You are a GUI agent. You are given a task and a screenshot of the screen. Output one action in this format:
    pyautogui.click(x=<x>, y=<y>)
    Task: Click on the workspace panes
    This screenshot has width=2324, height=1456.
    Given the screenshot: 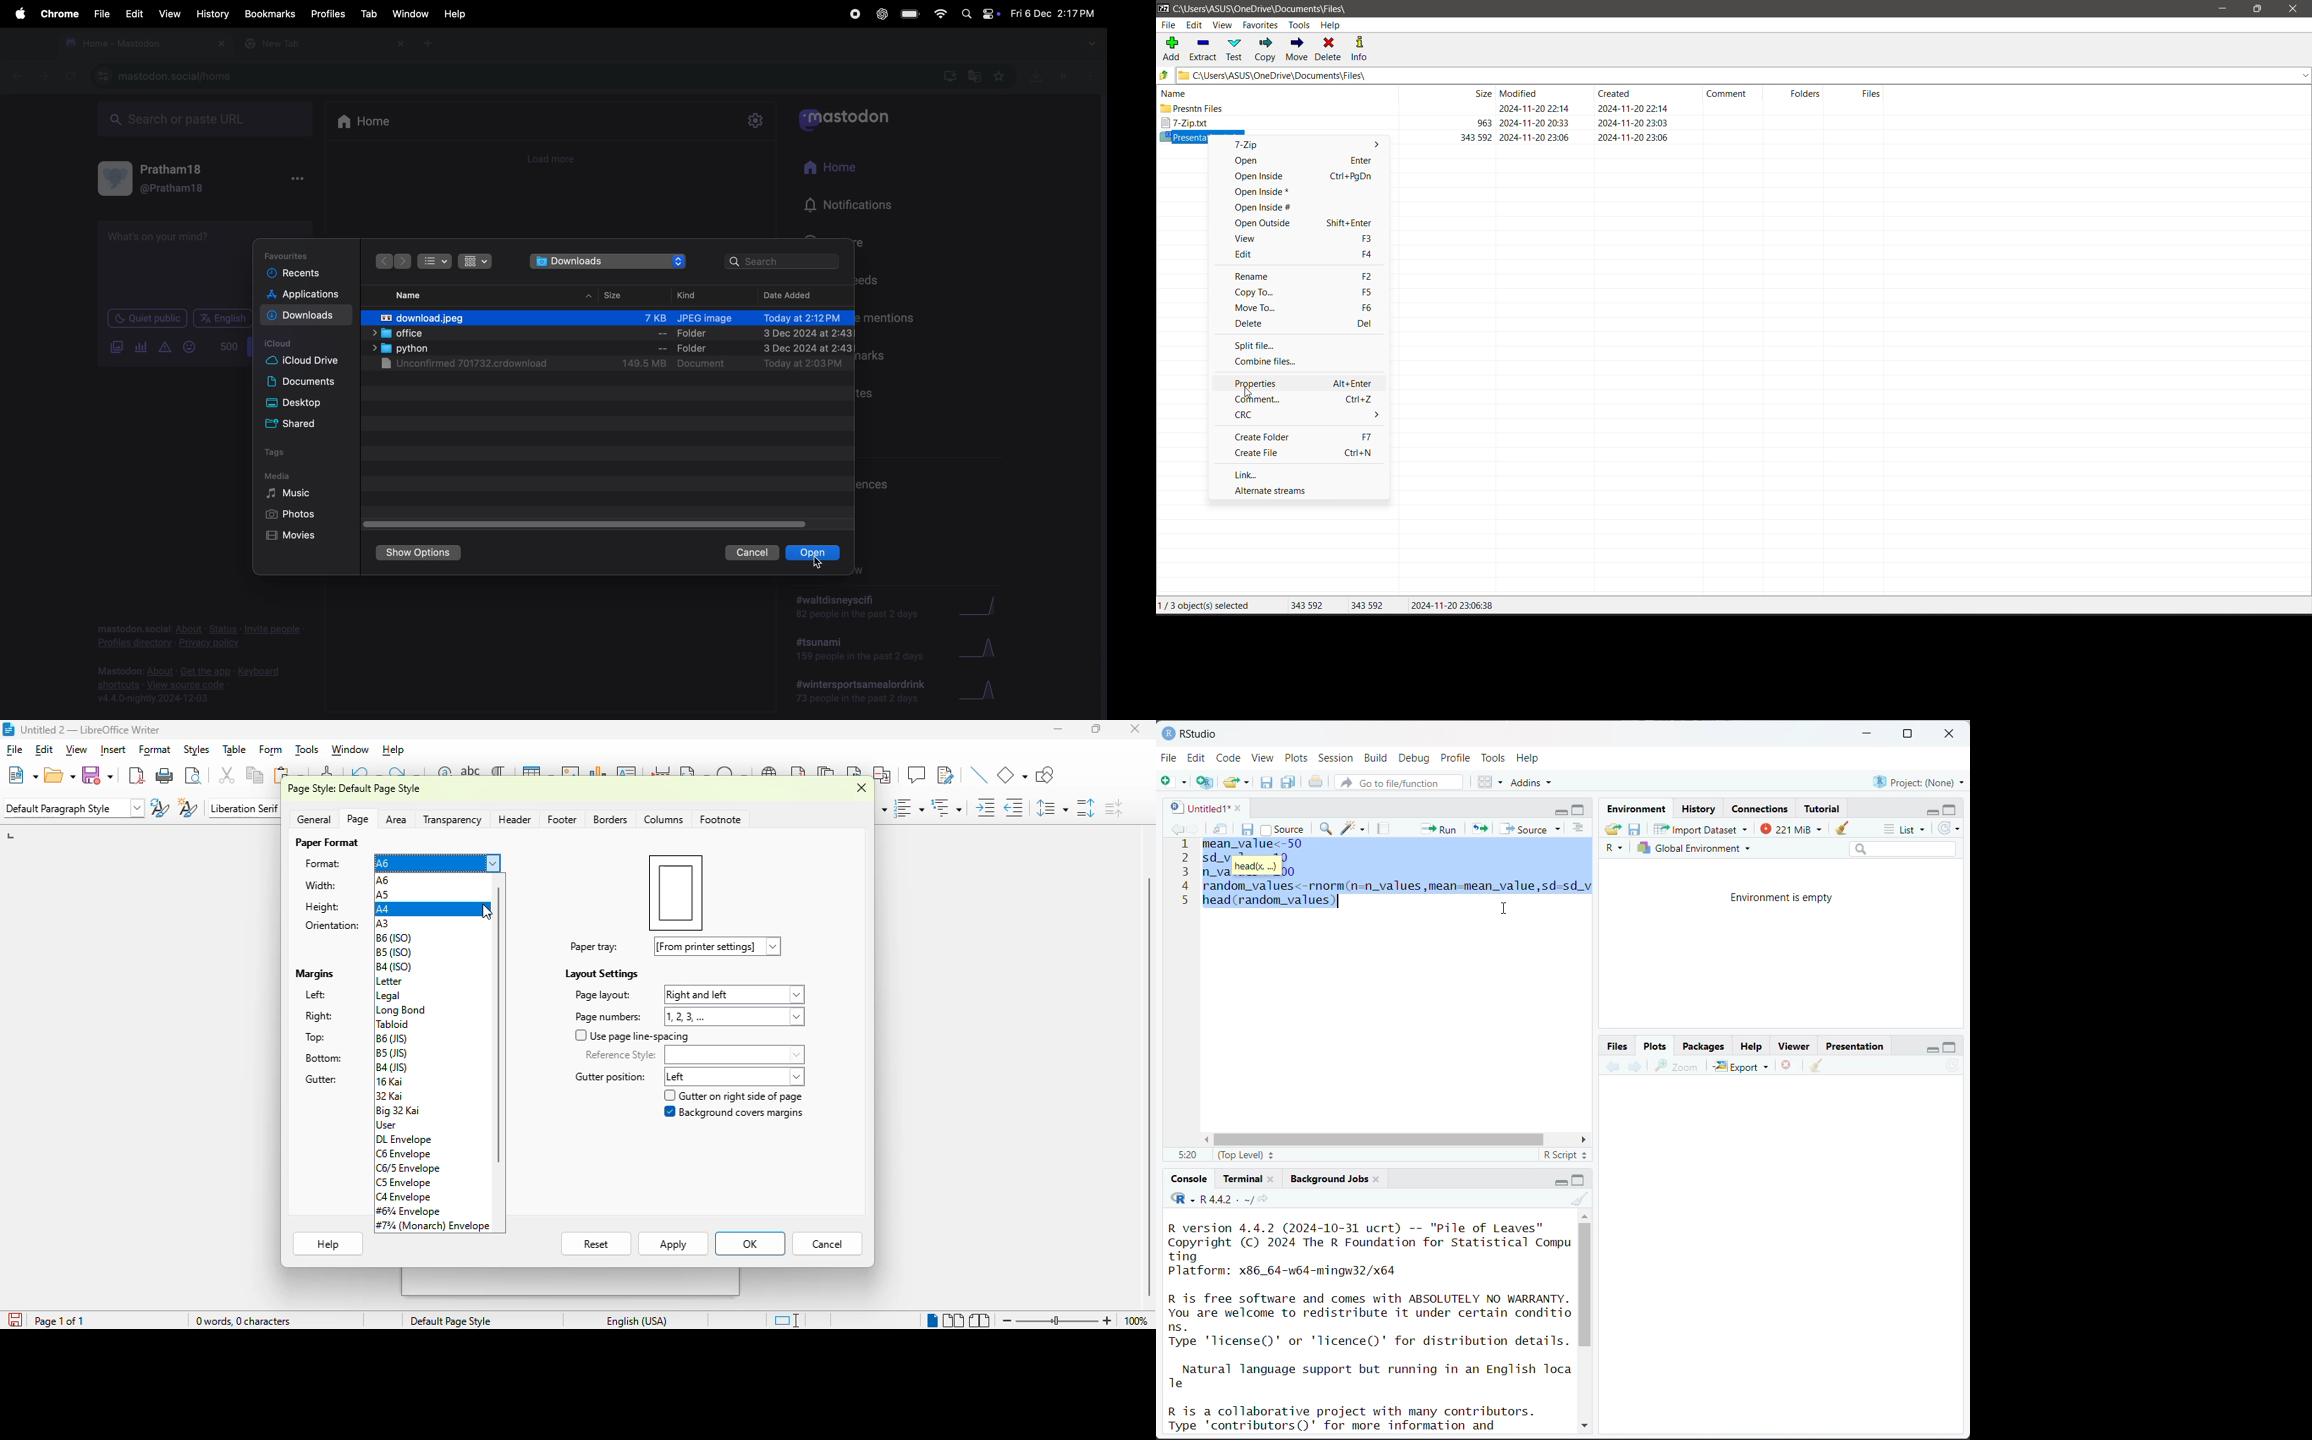 What is the action you would take?
    pyautogui.click(x=1491, y=781)
    